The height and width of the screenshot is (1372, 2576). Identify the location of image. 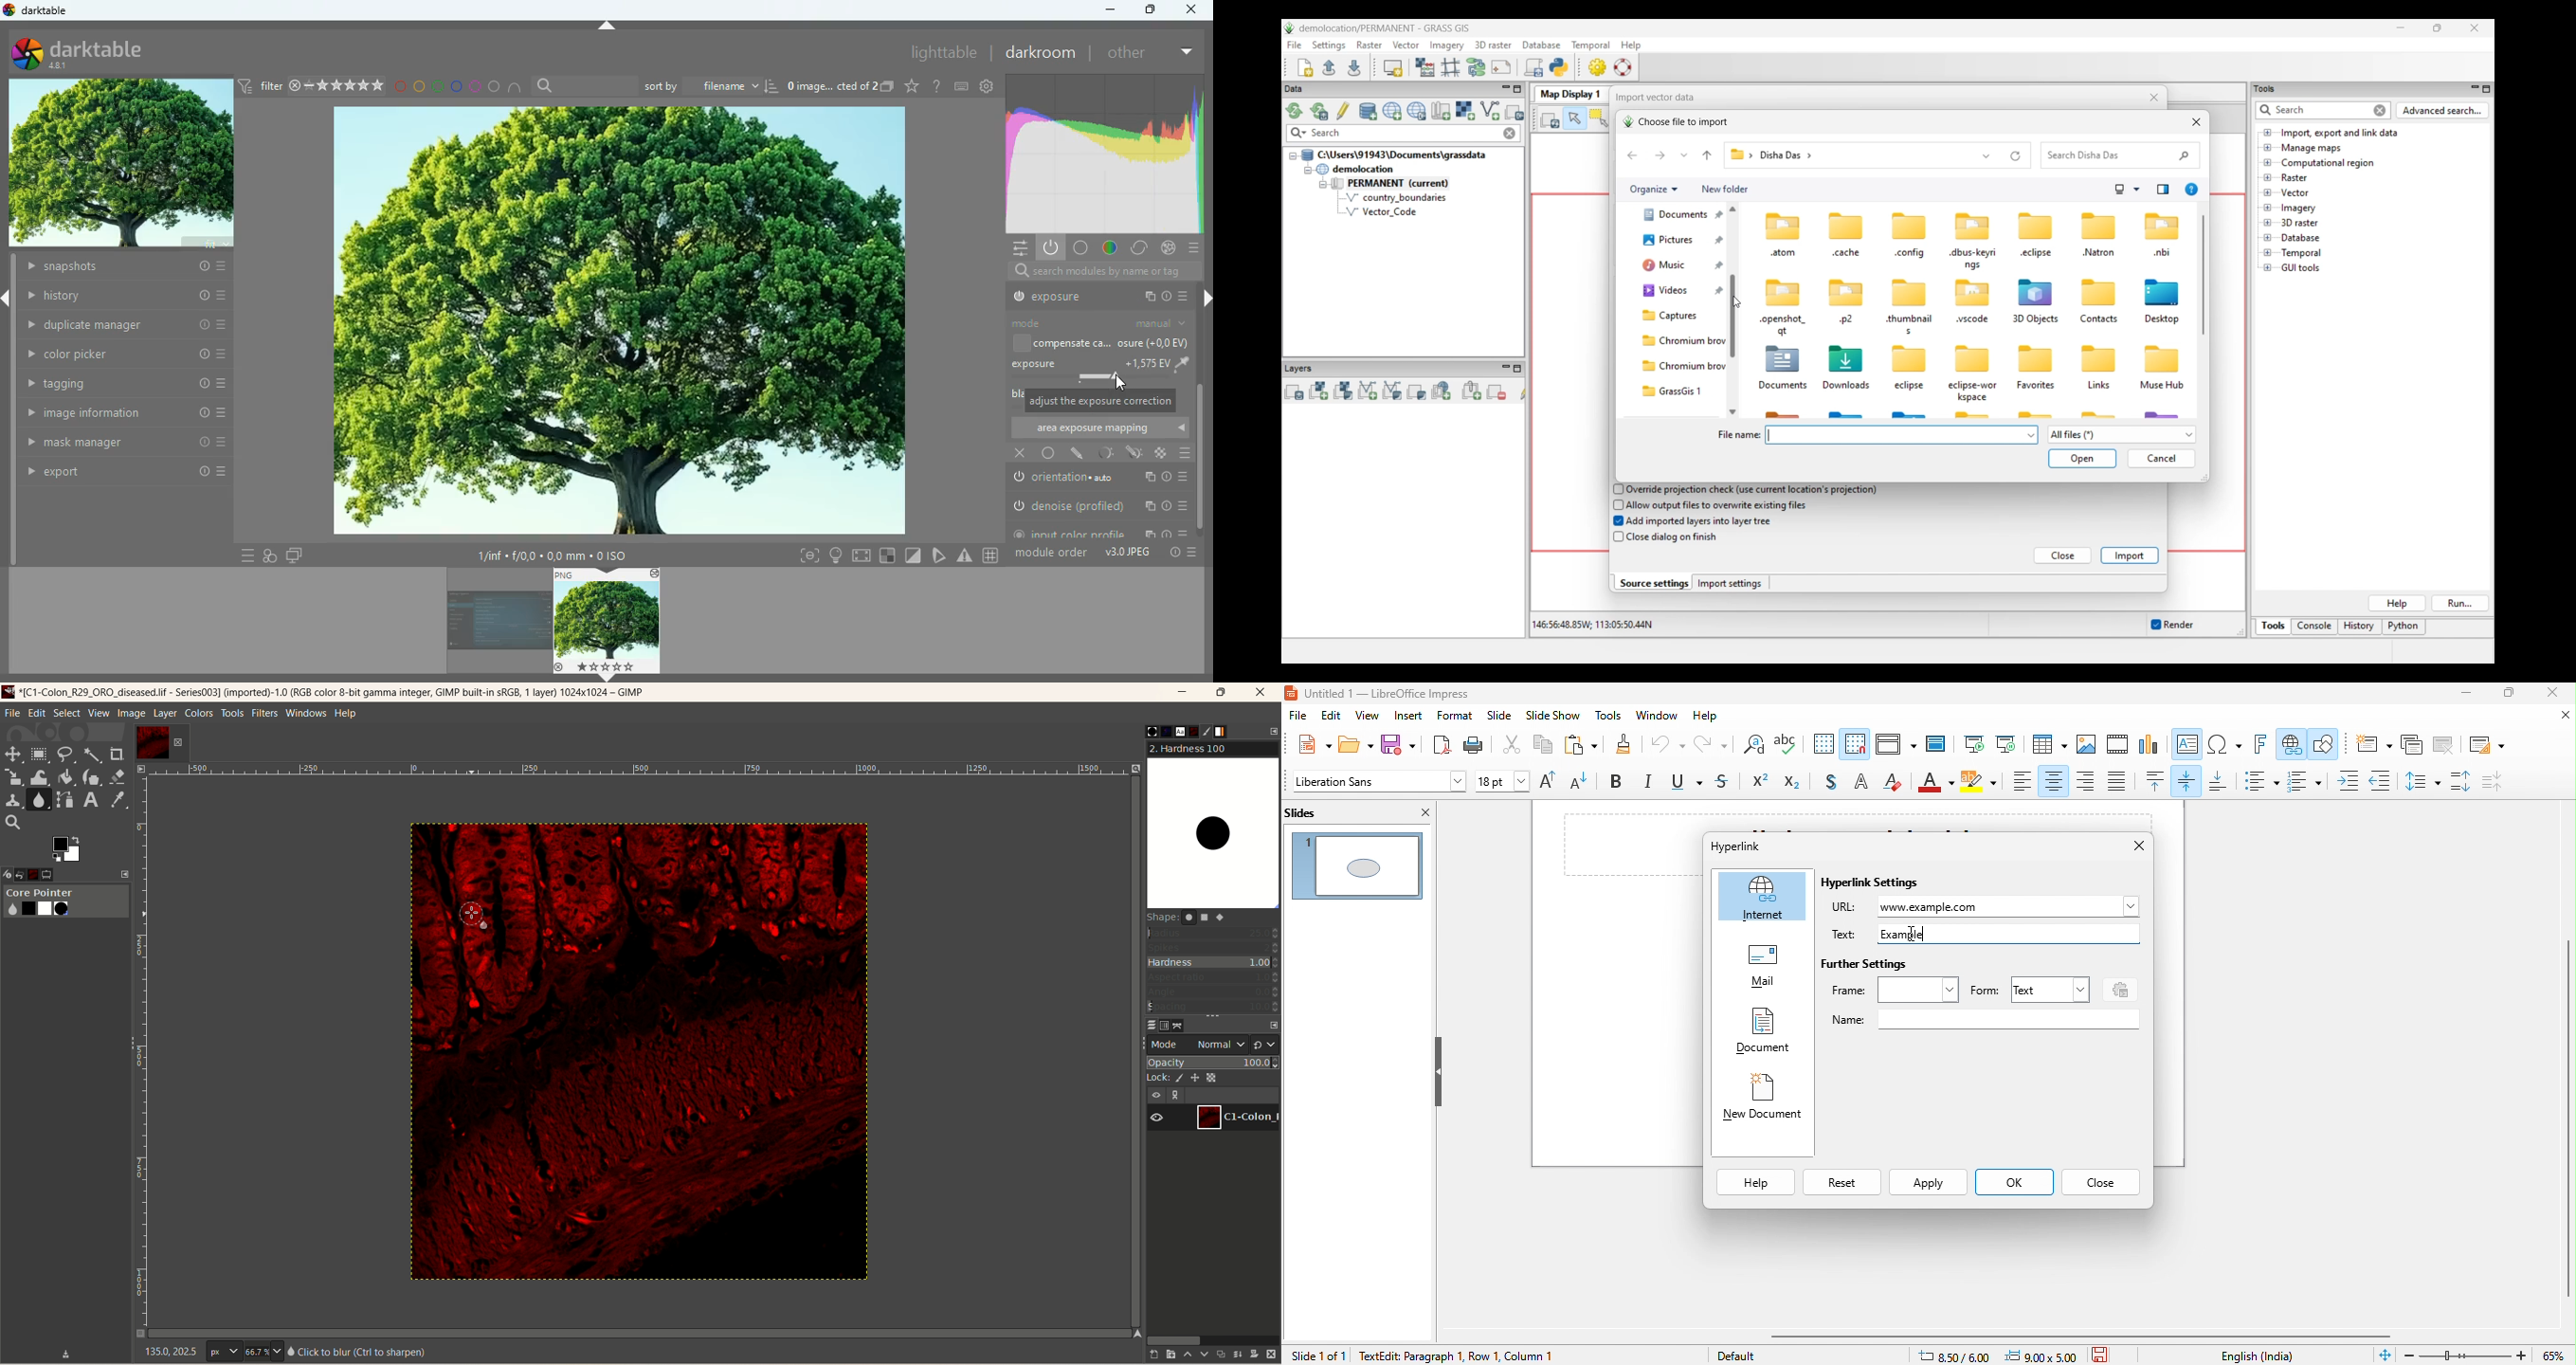
(125, 164).